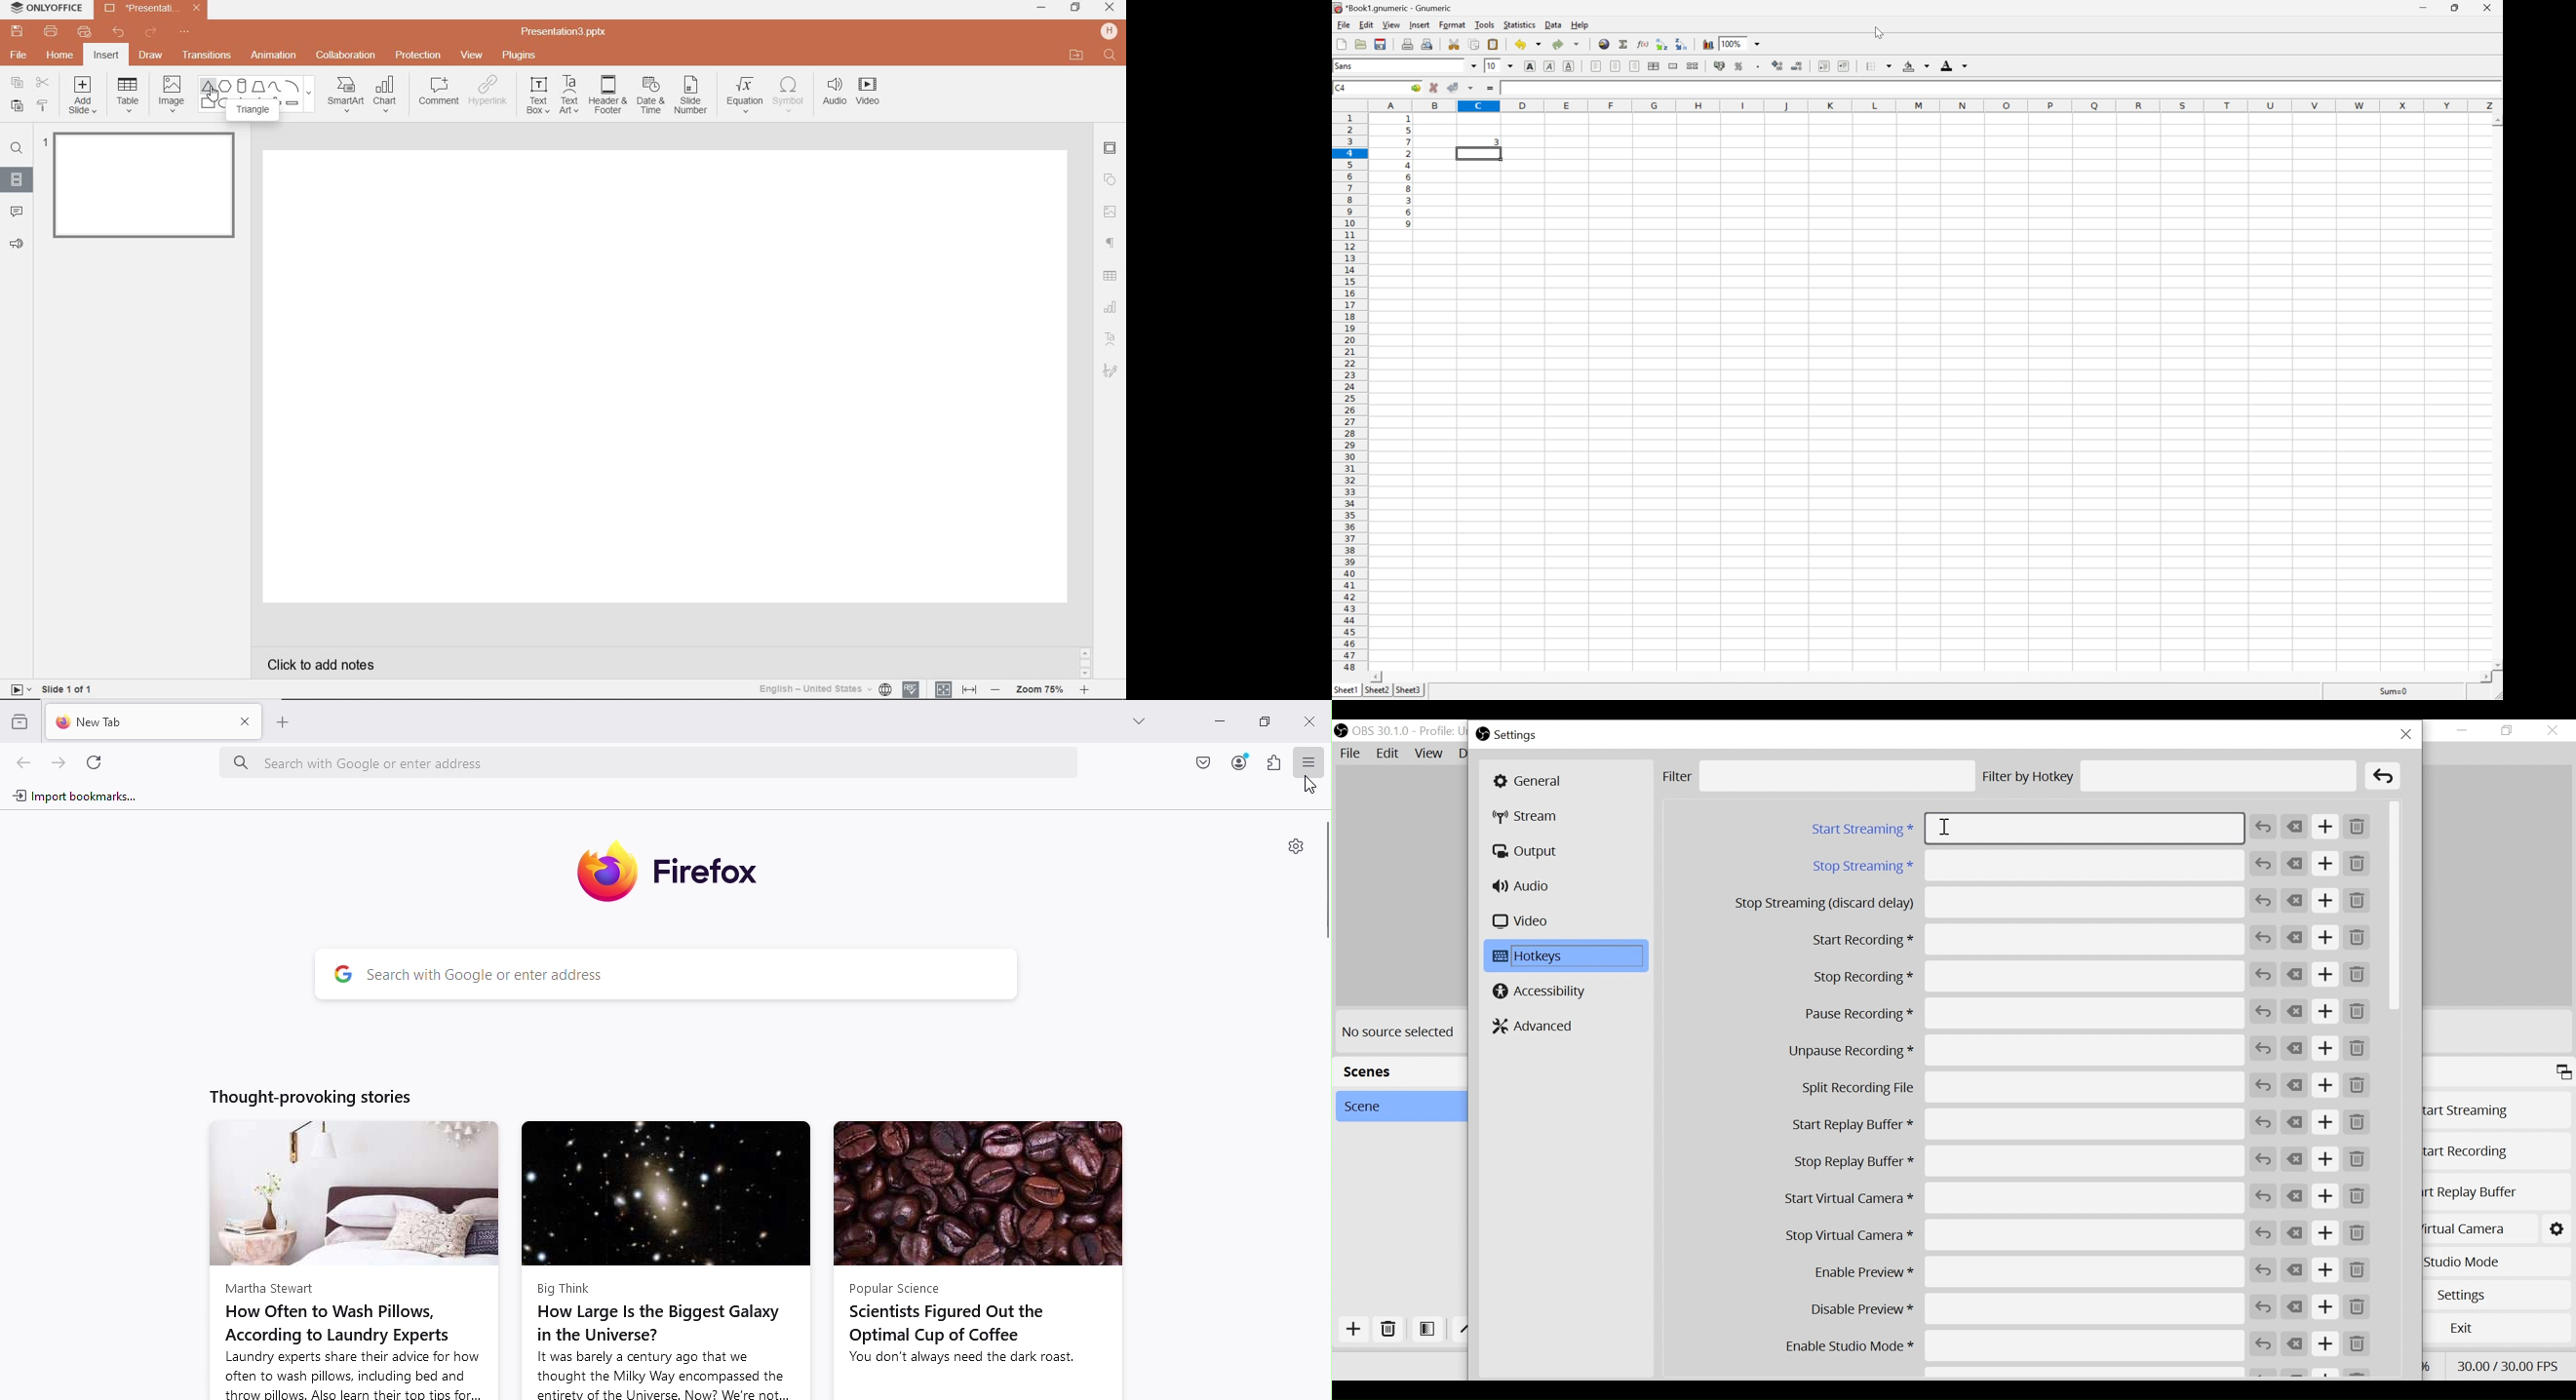 The image size is (2576, 1400). I want to click on Stop Virtual Camera, so click(2013, 1235).